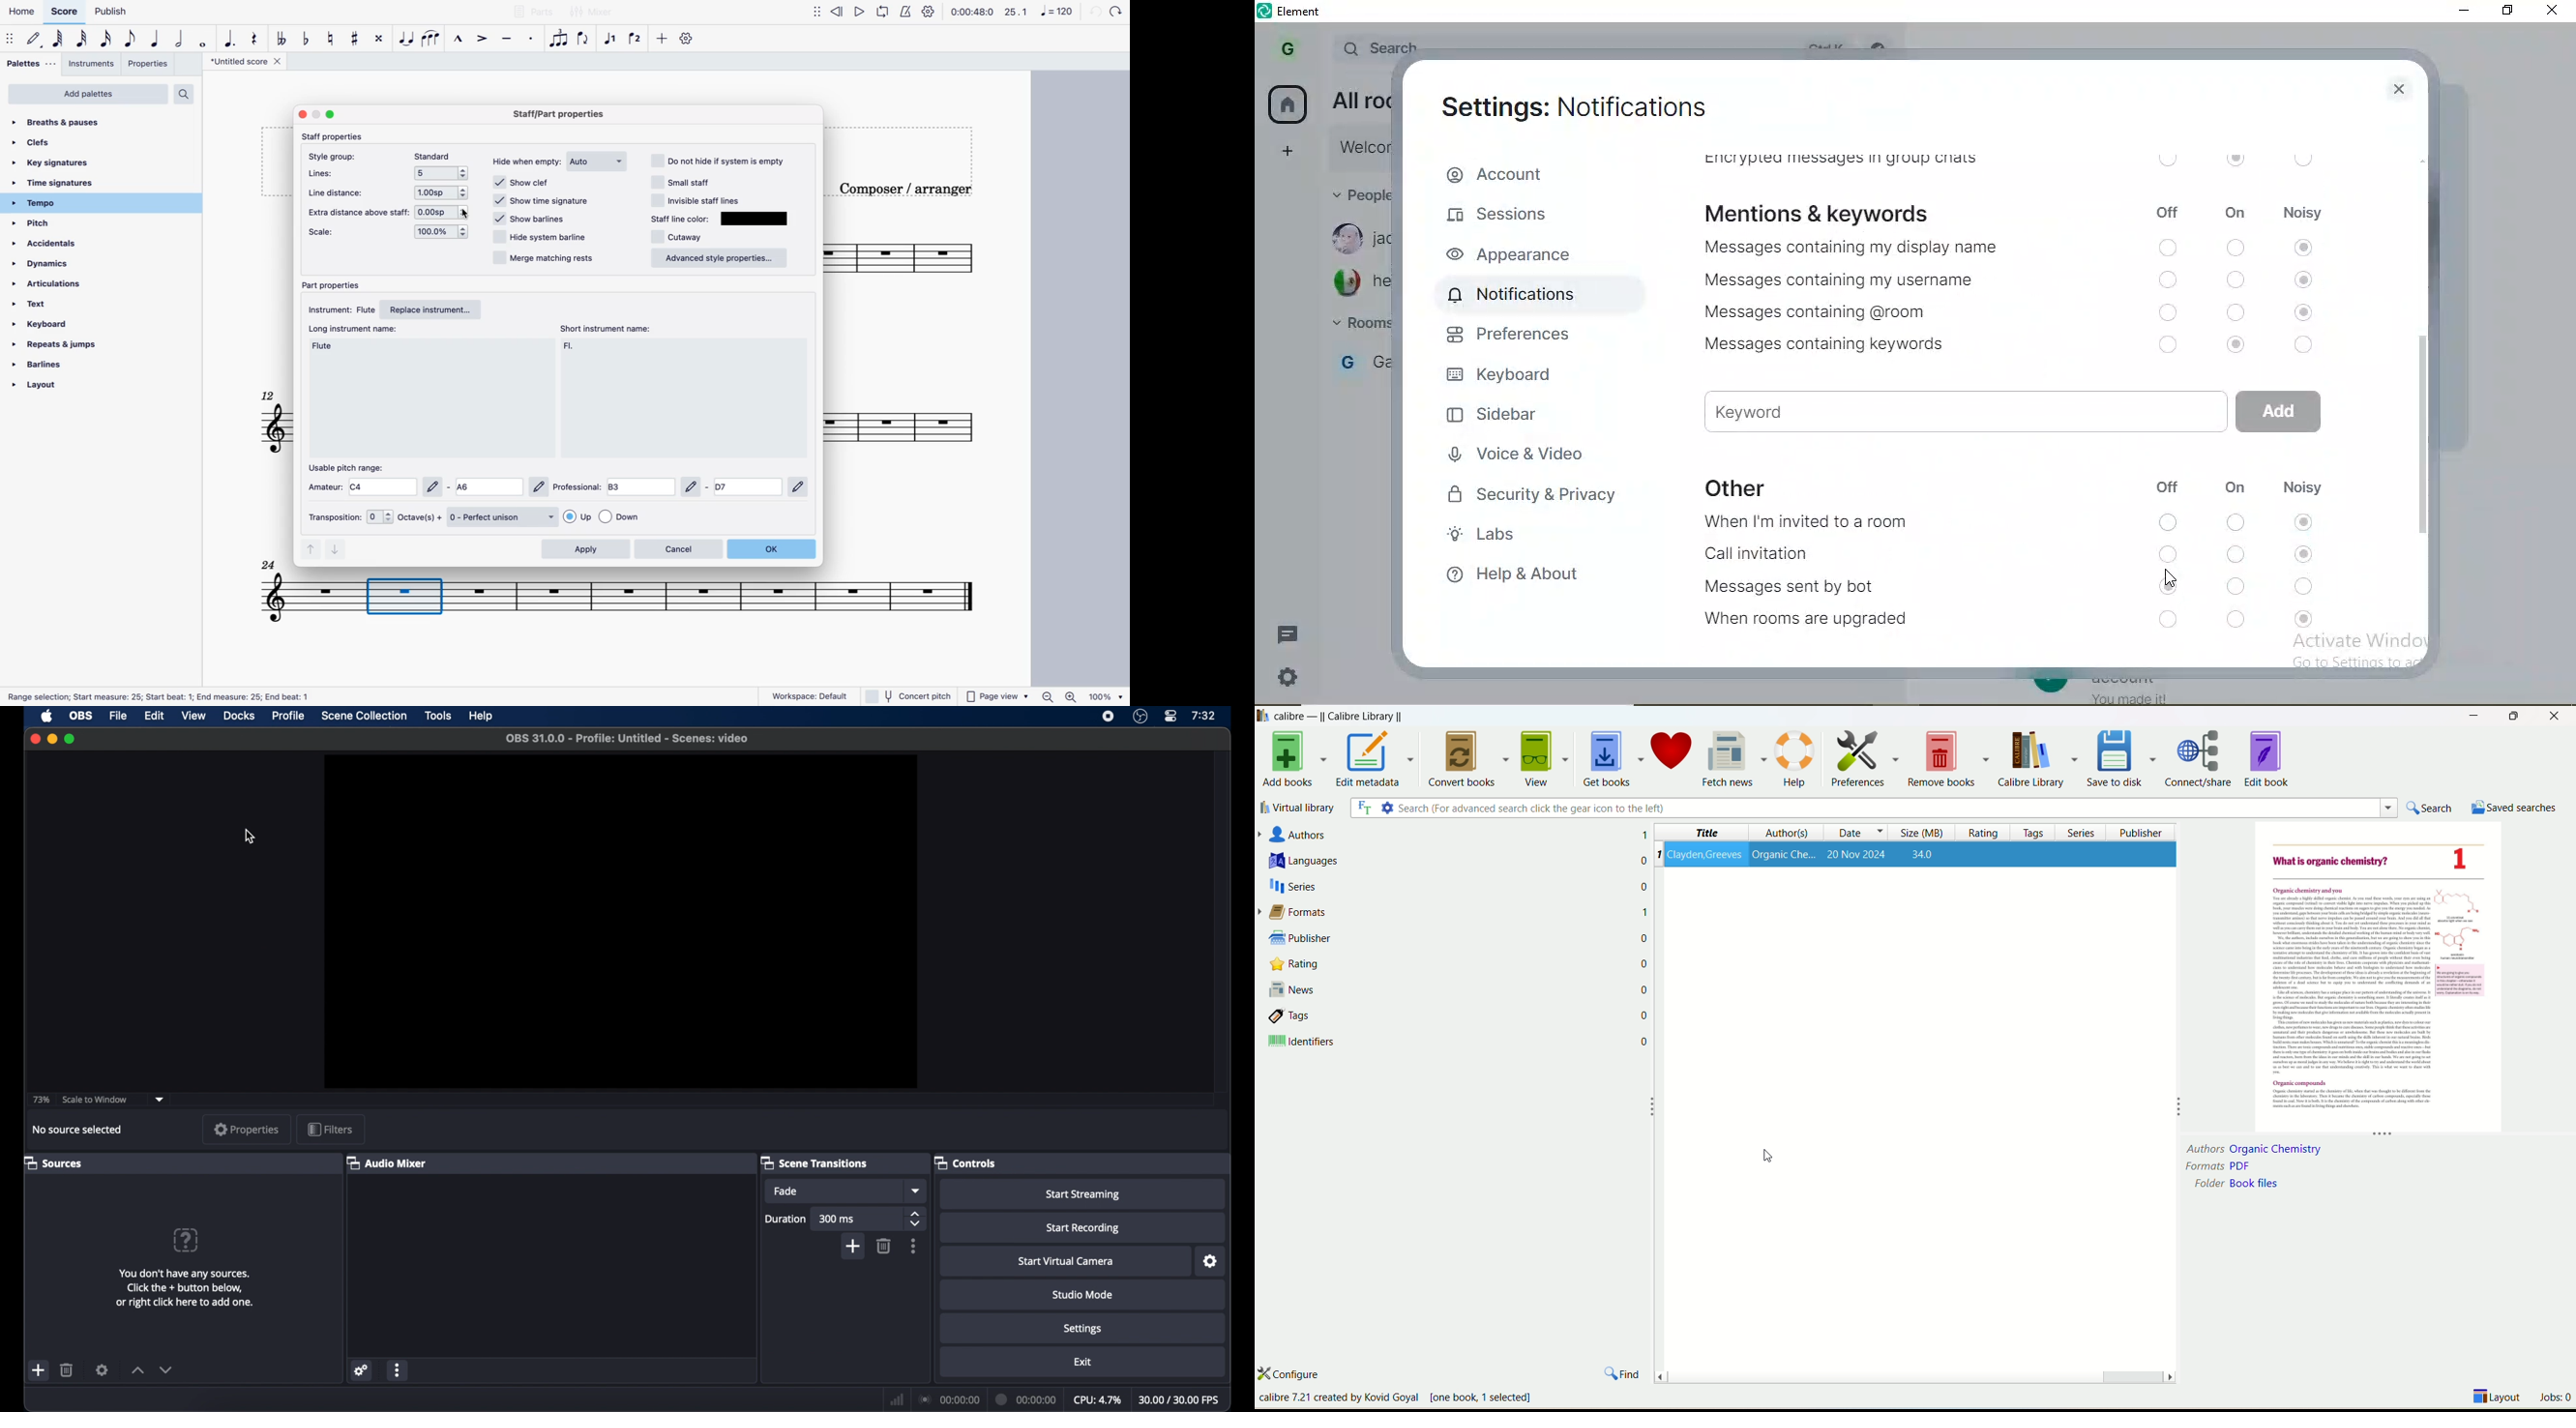 The width and height of the screenshot is (2576, 1428). I want to click on close, so click(2556, 716).